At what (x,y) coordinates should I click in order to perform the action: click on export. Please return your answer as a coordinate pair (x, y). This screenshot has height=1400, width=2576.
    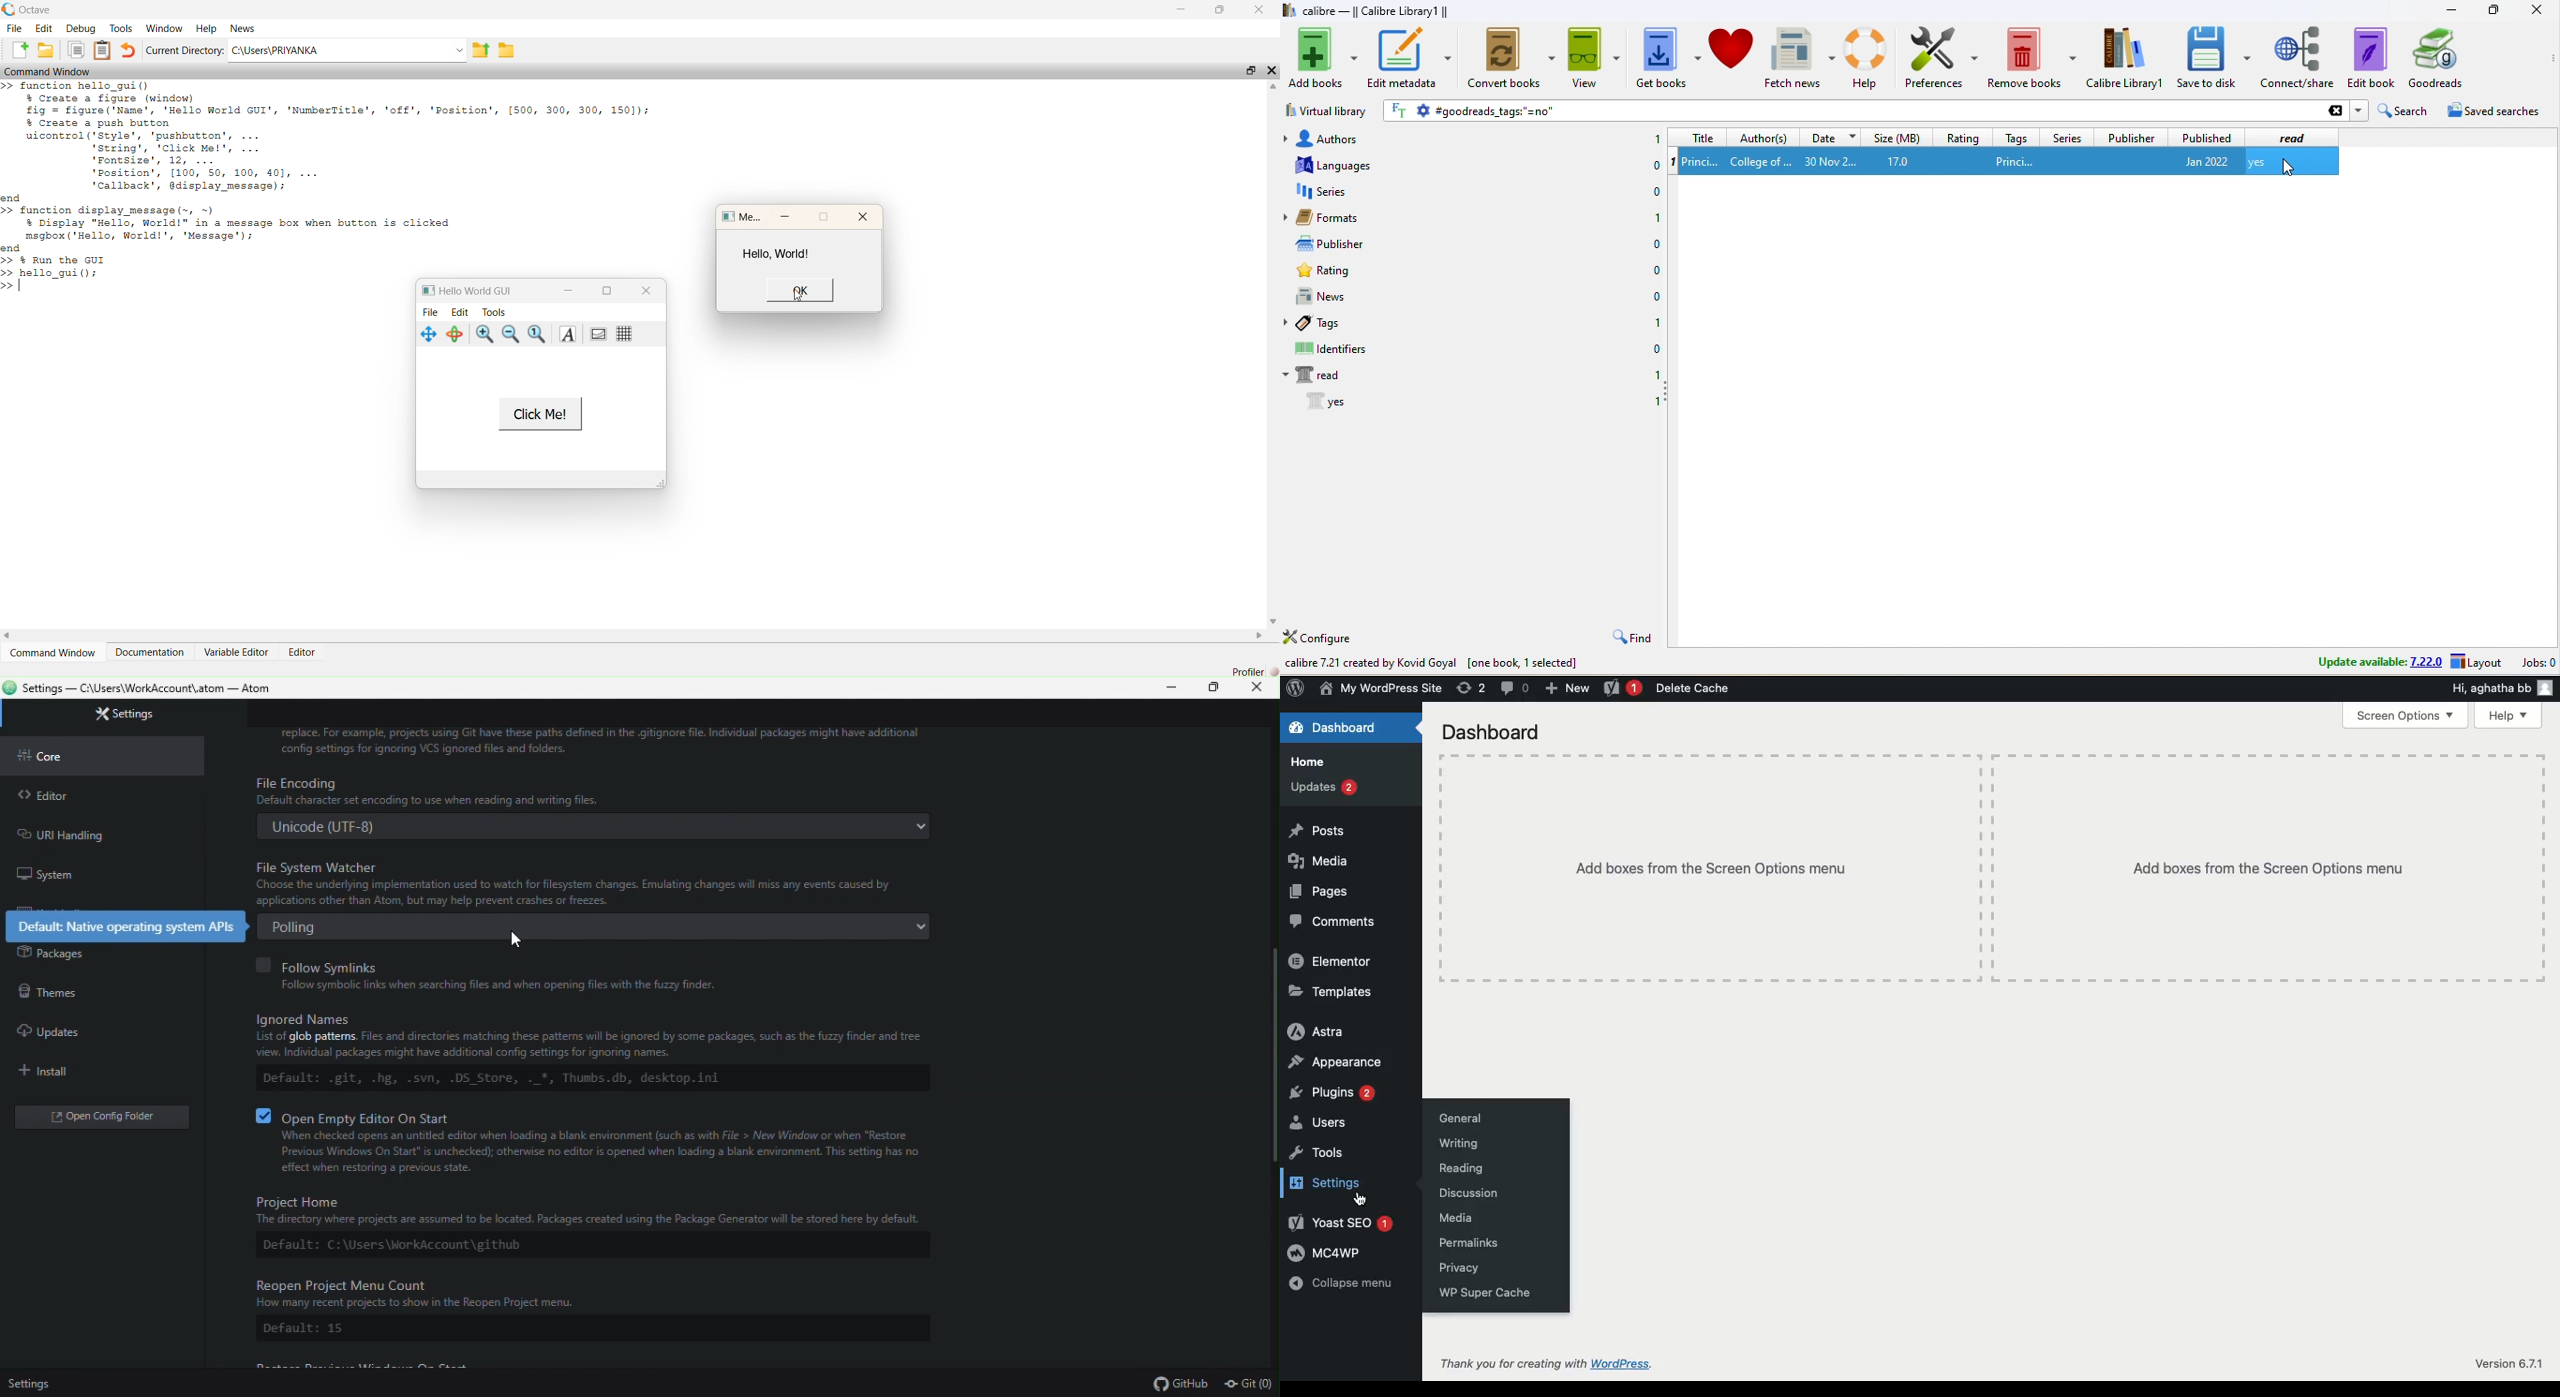
    Looking at the image, I should click on (481, 54).